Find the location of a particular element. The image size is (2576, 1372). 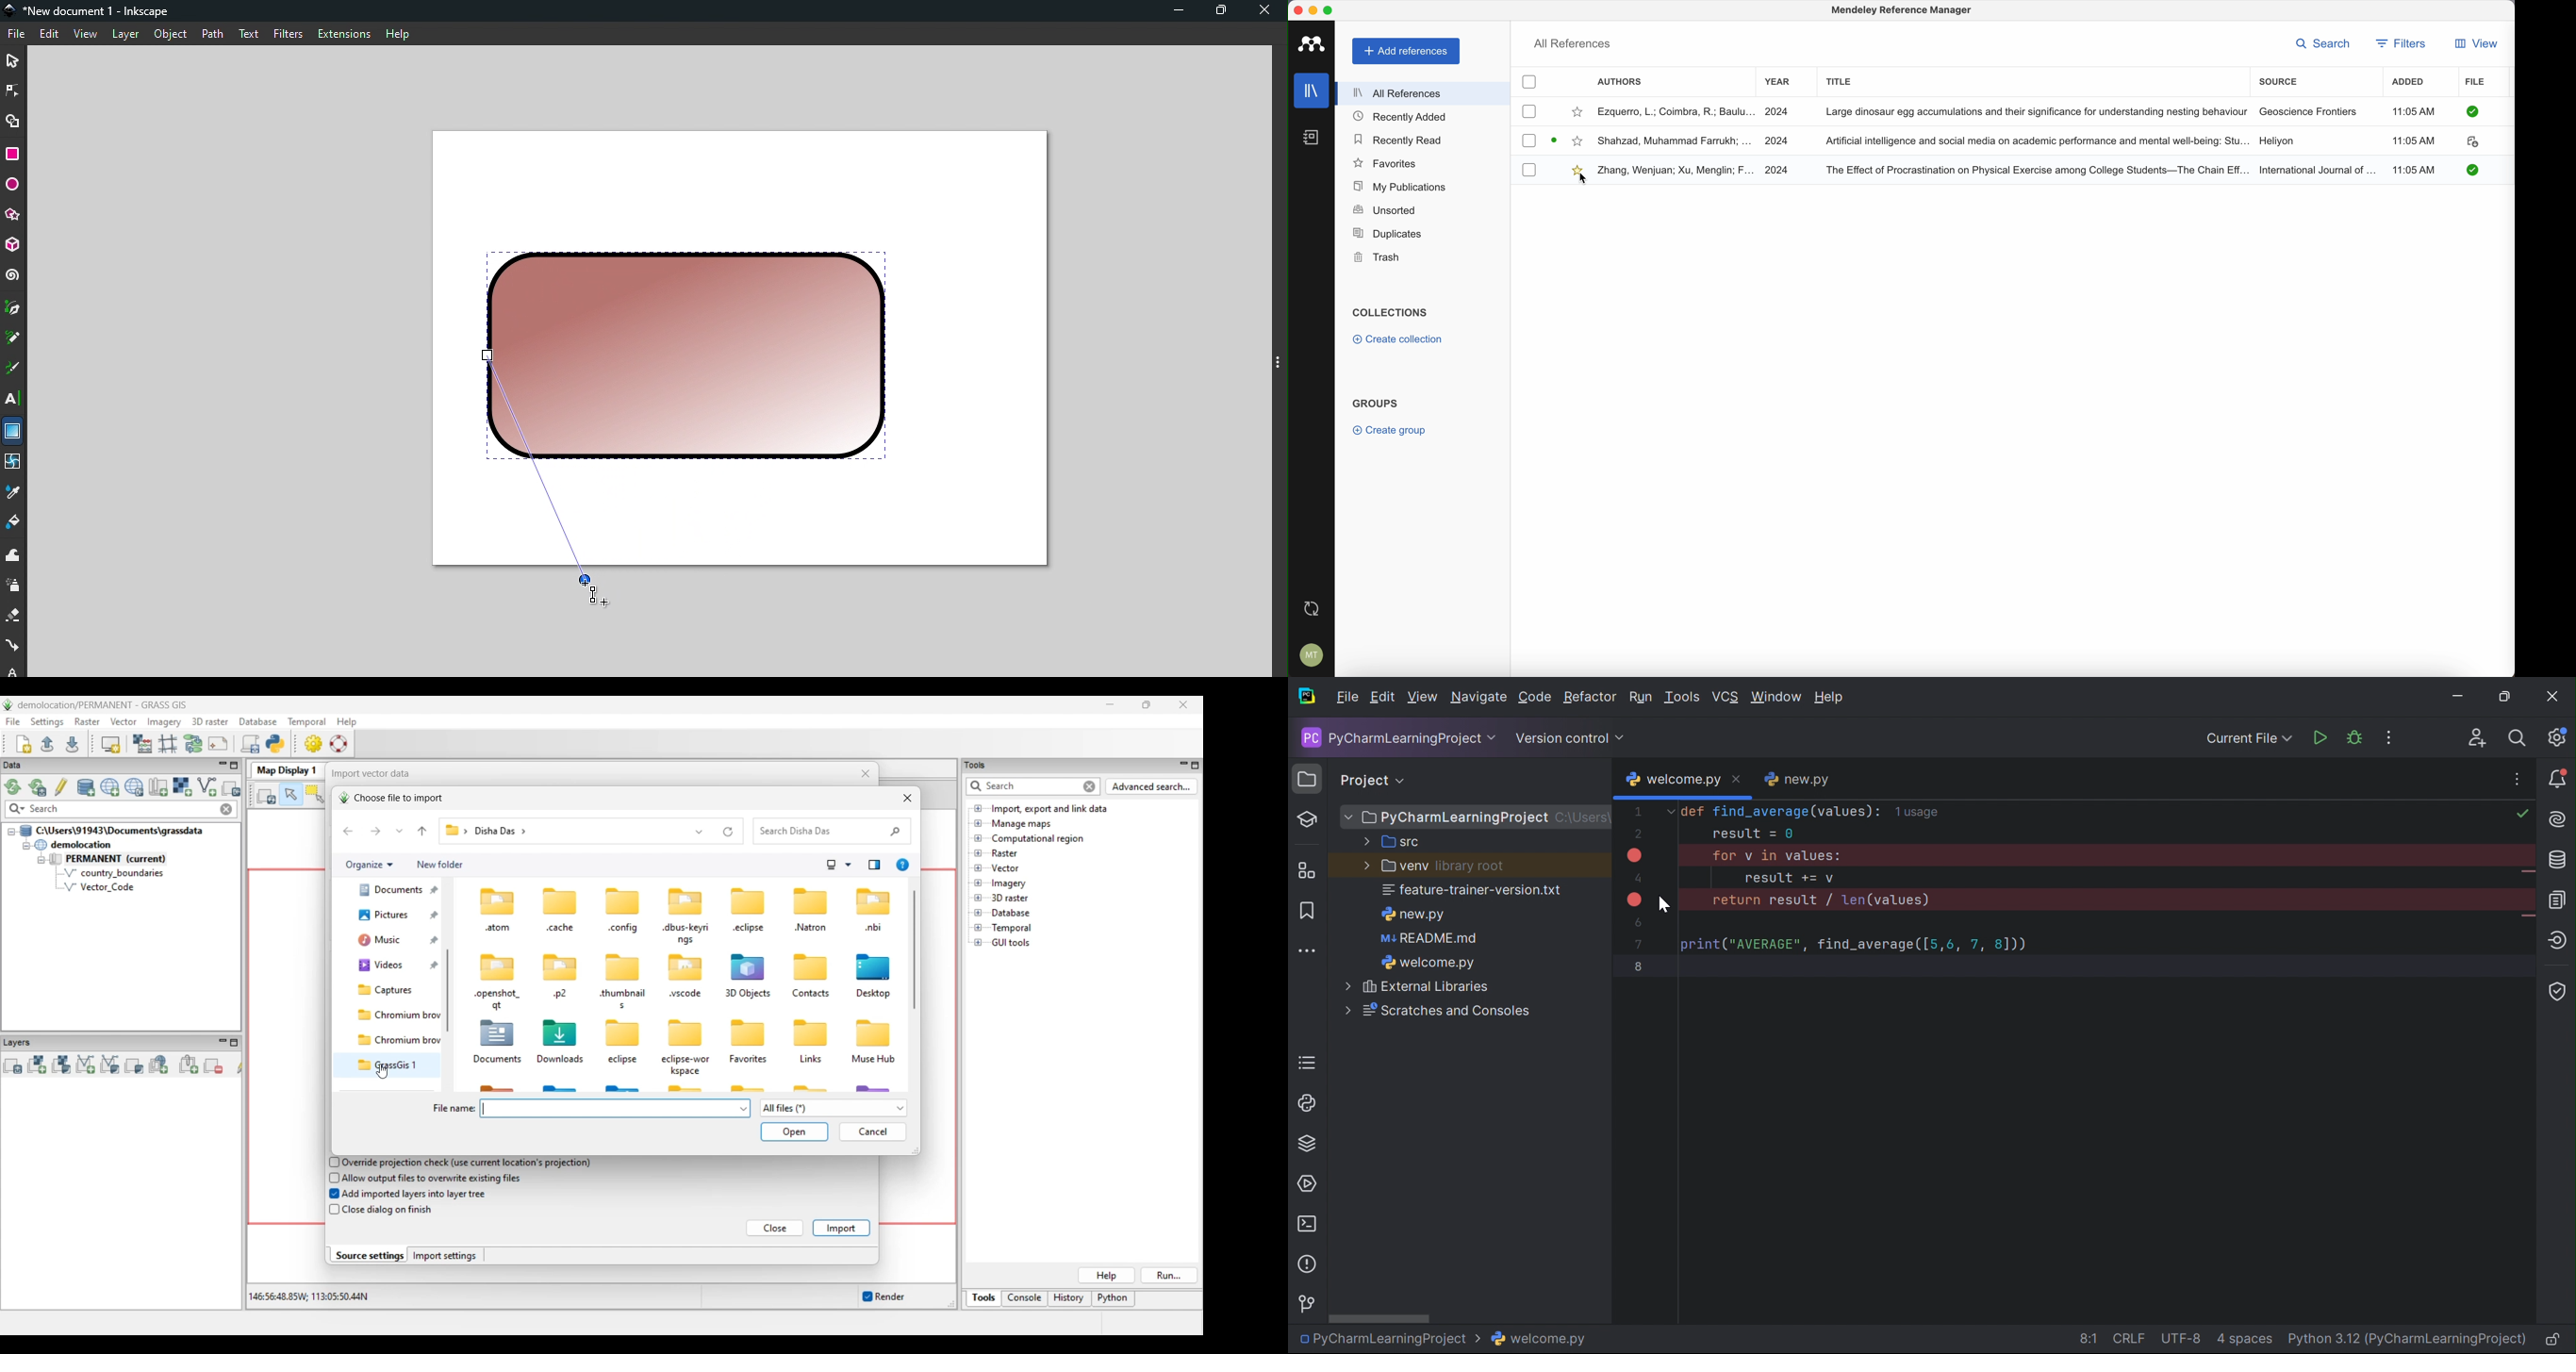

Eraser tool is located at coordinates (14, 617).